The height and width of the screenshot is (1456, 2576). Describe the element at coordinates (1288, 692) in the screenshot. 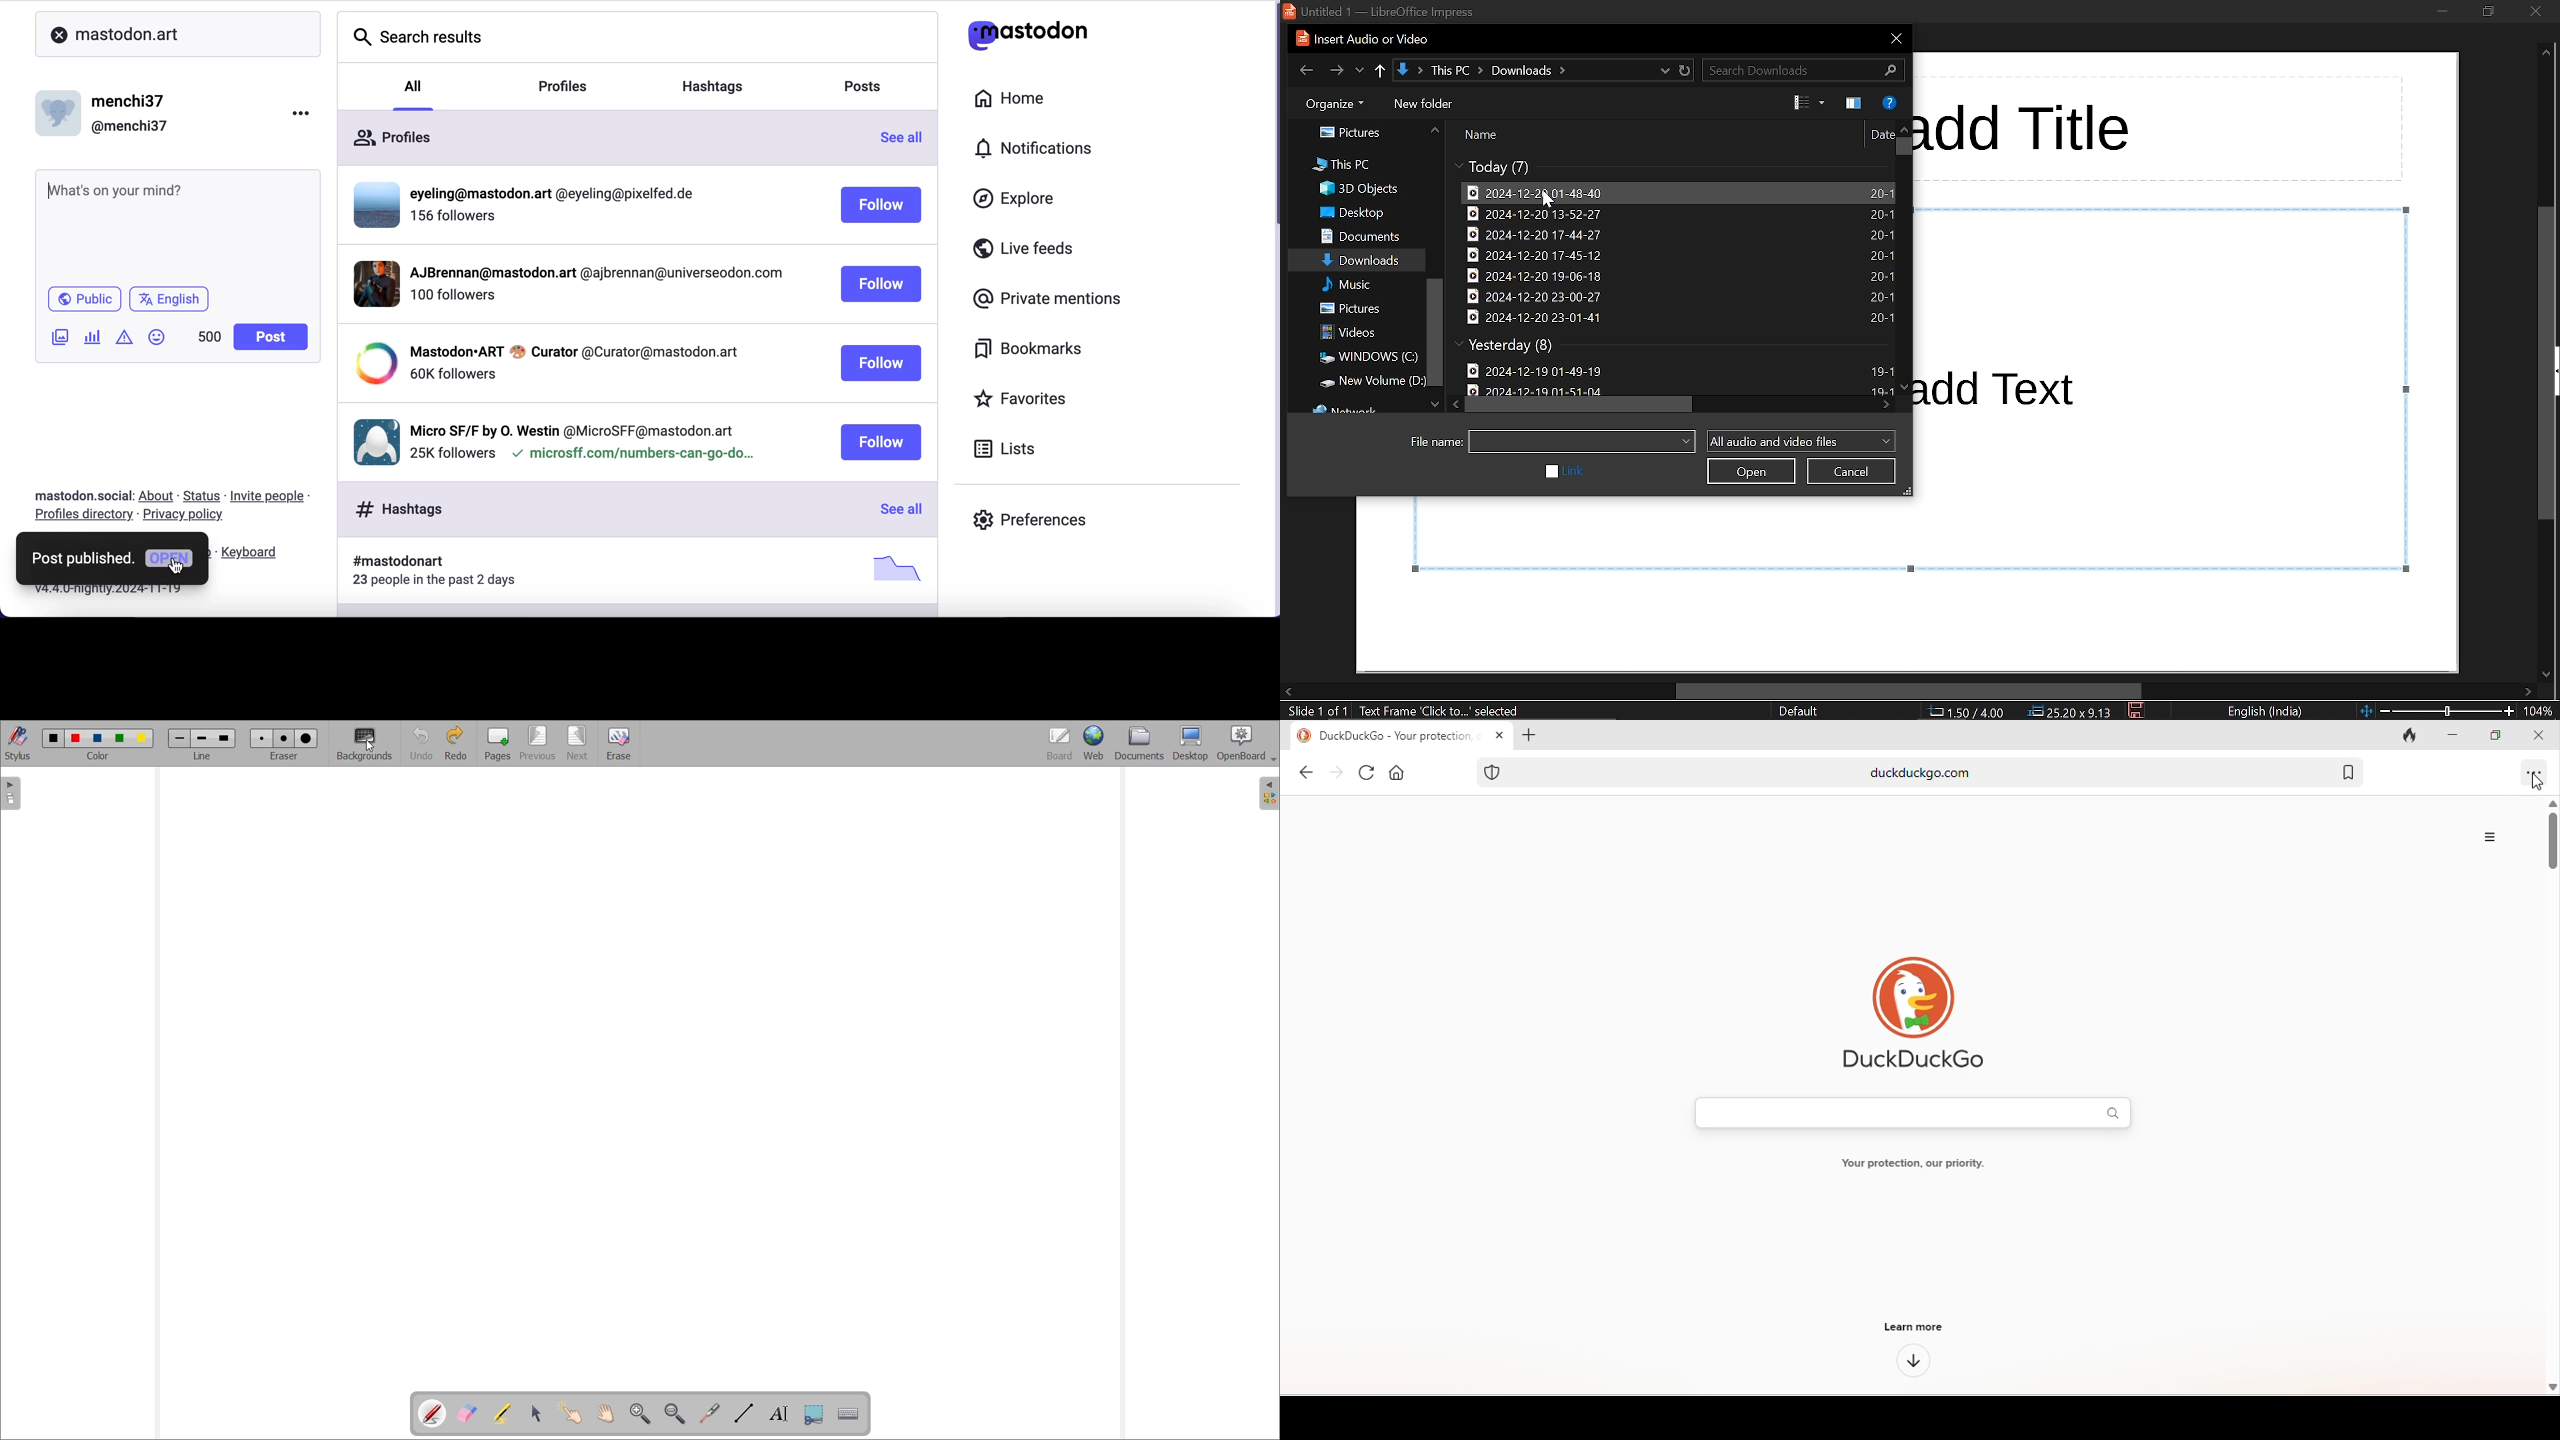

I see `move left` at that location.